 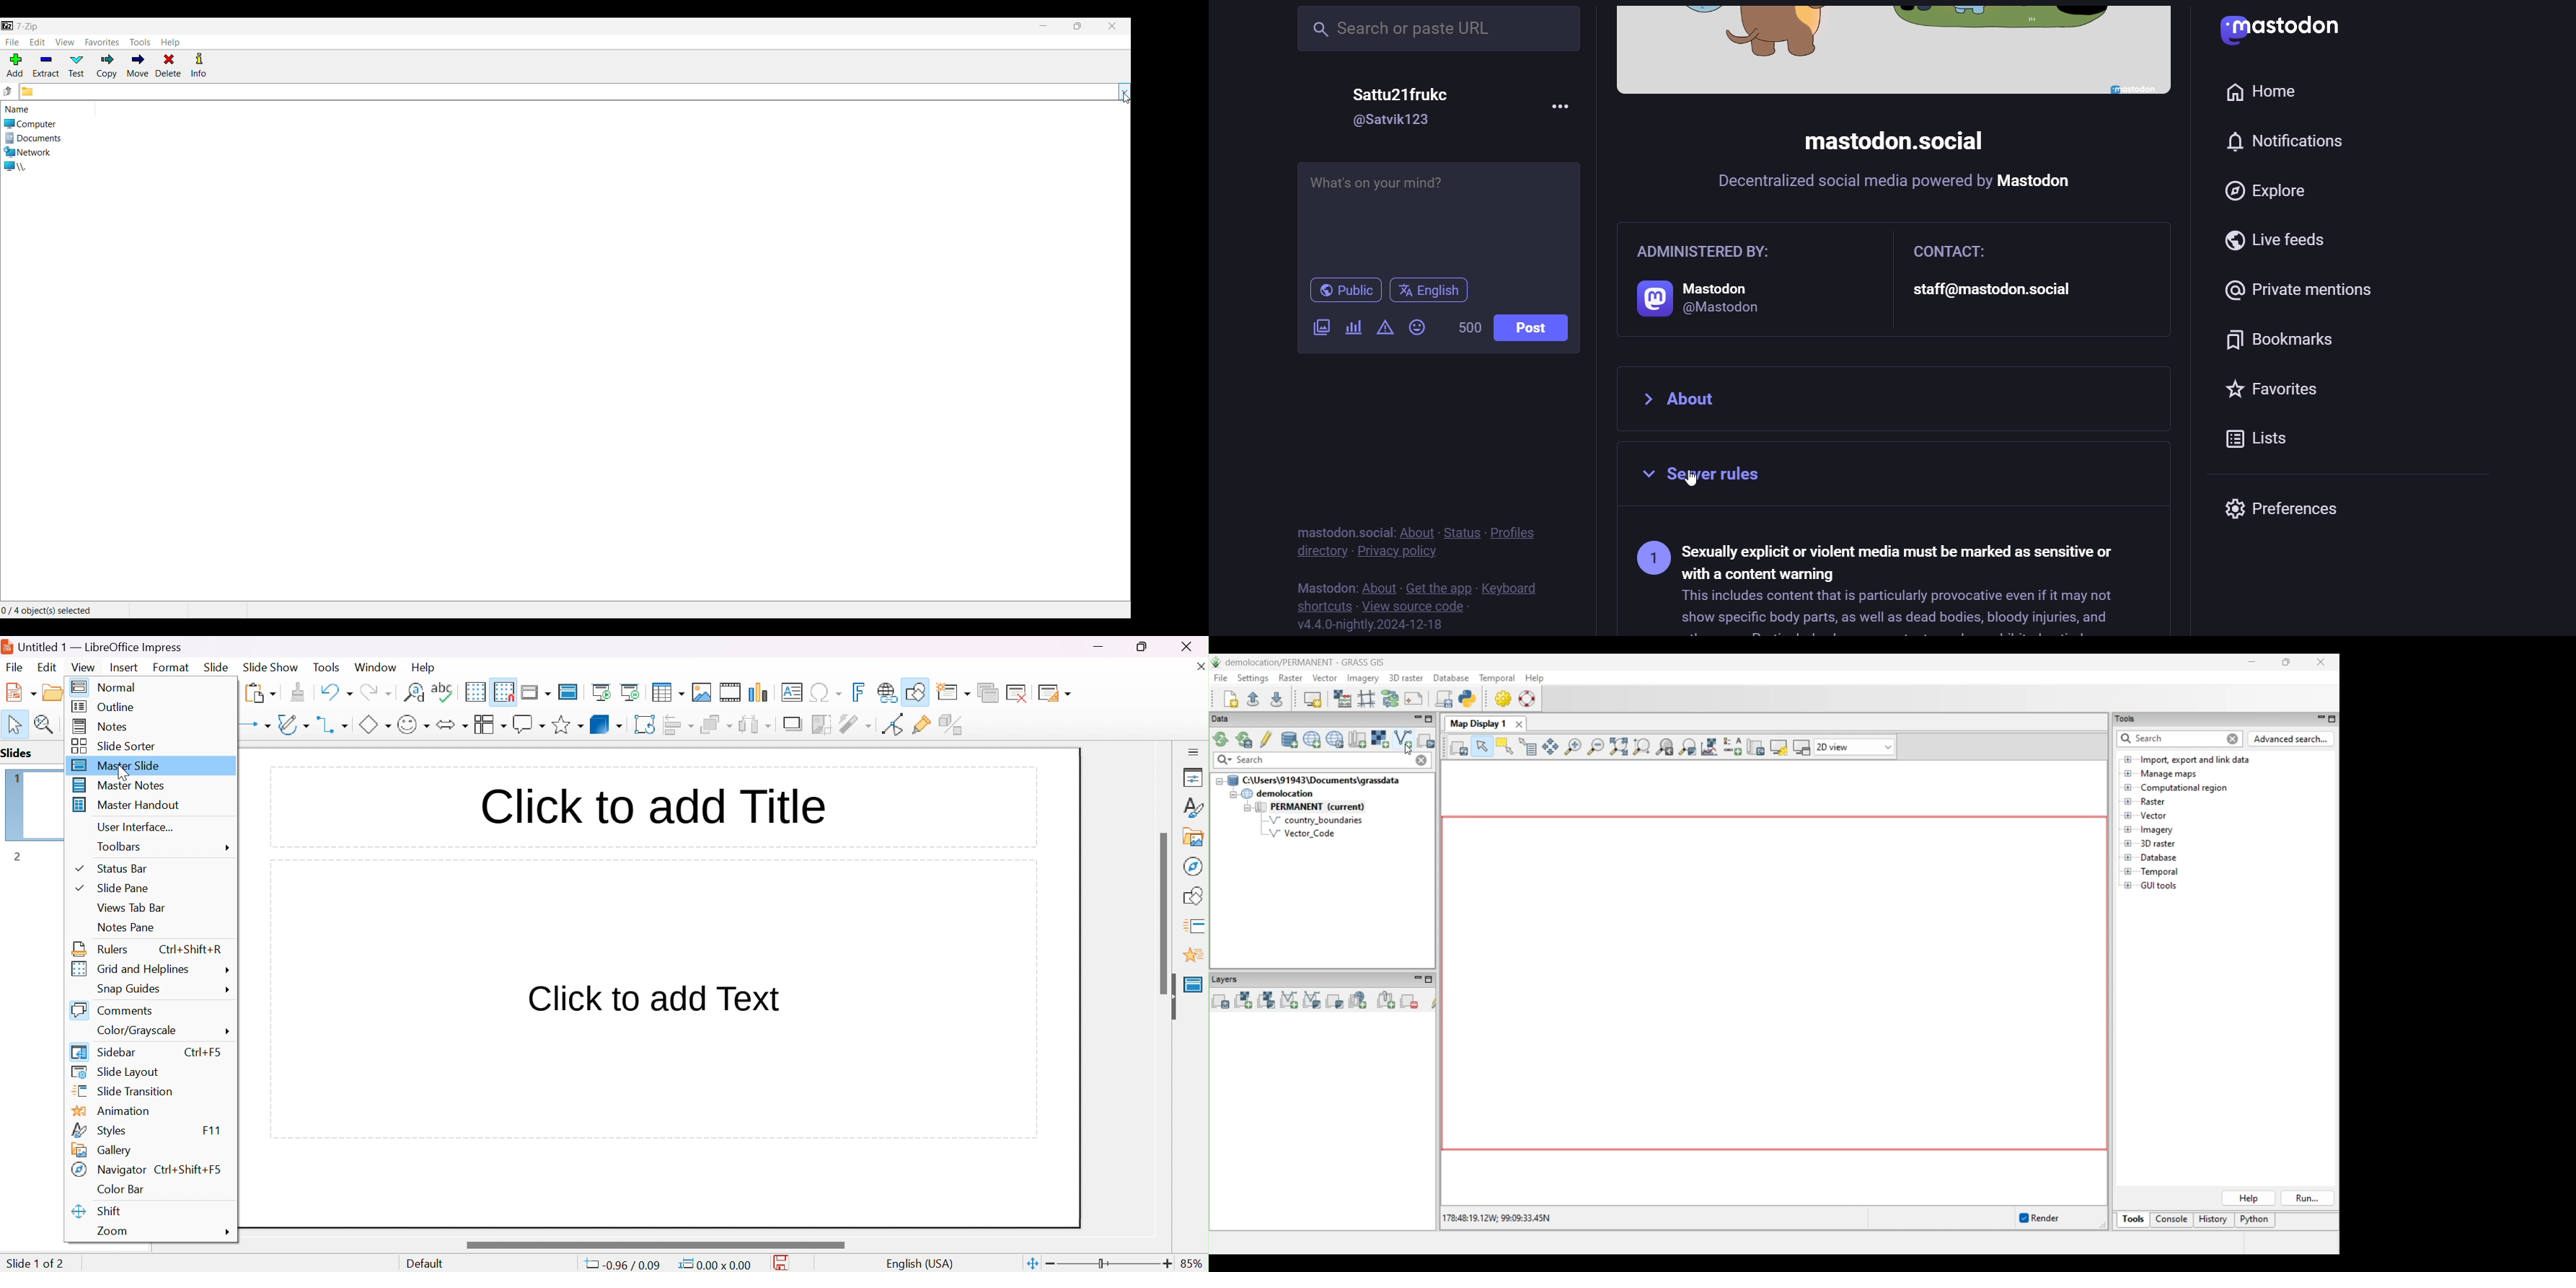 What do you see at coordinates (626, 1265) in the screenshot?
I see `-0.96/0.09` at bounding box center [626, 1265].